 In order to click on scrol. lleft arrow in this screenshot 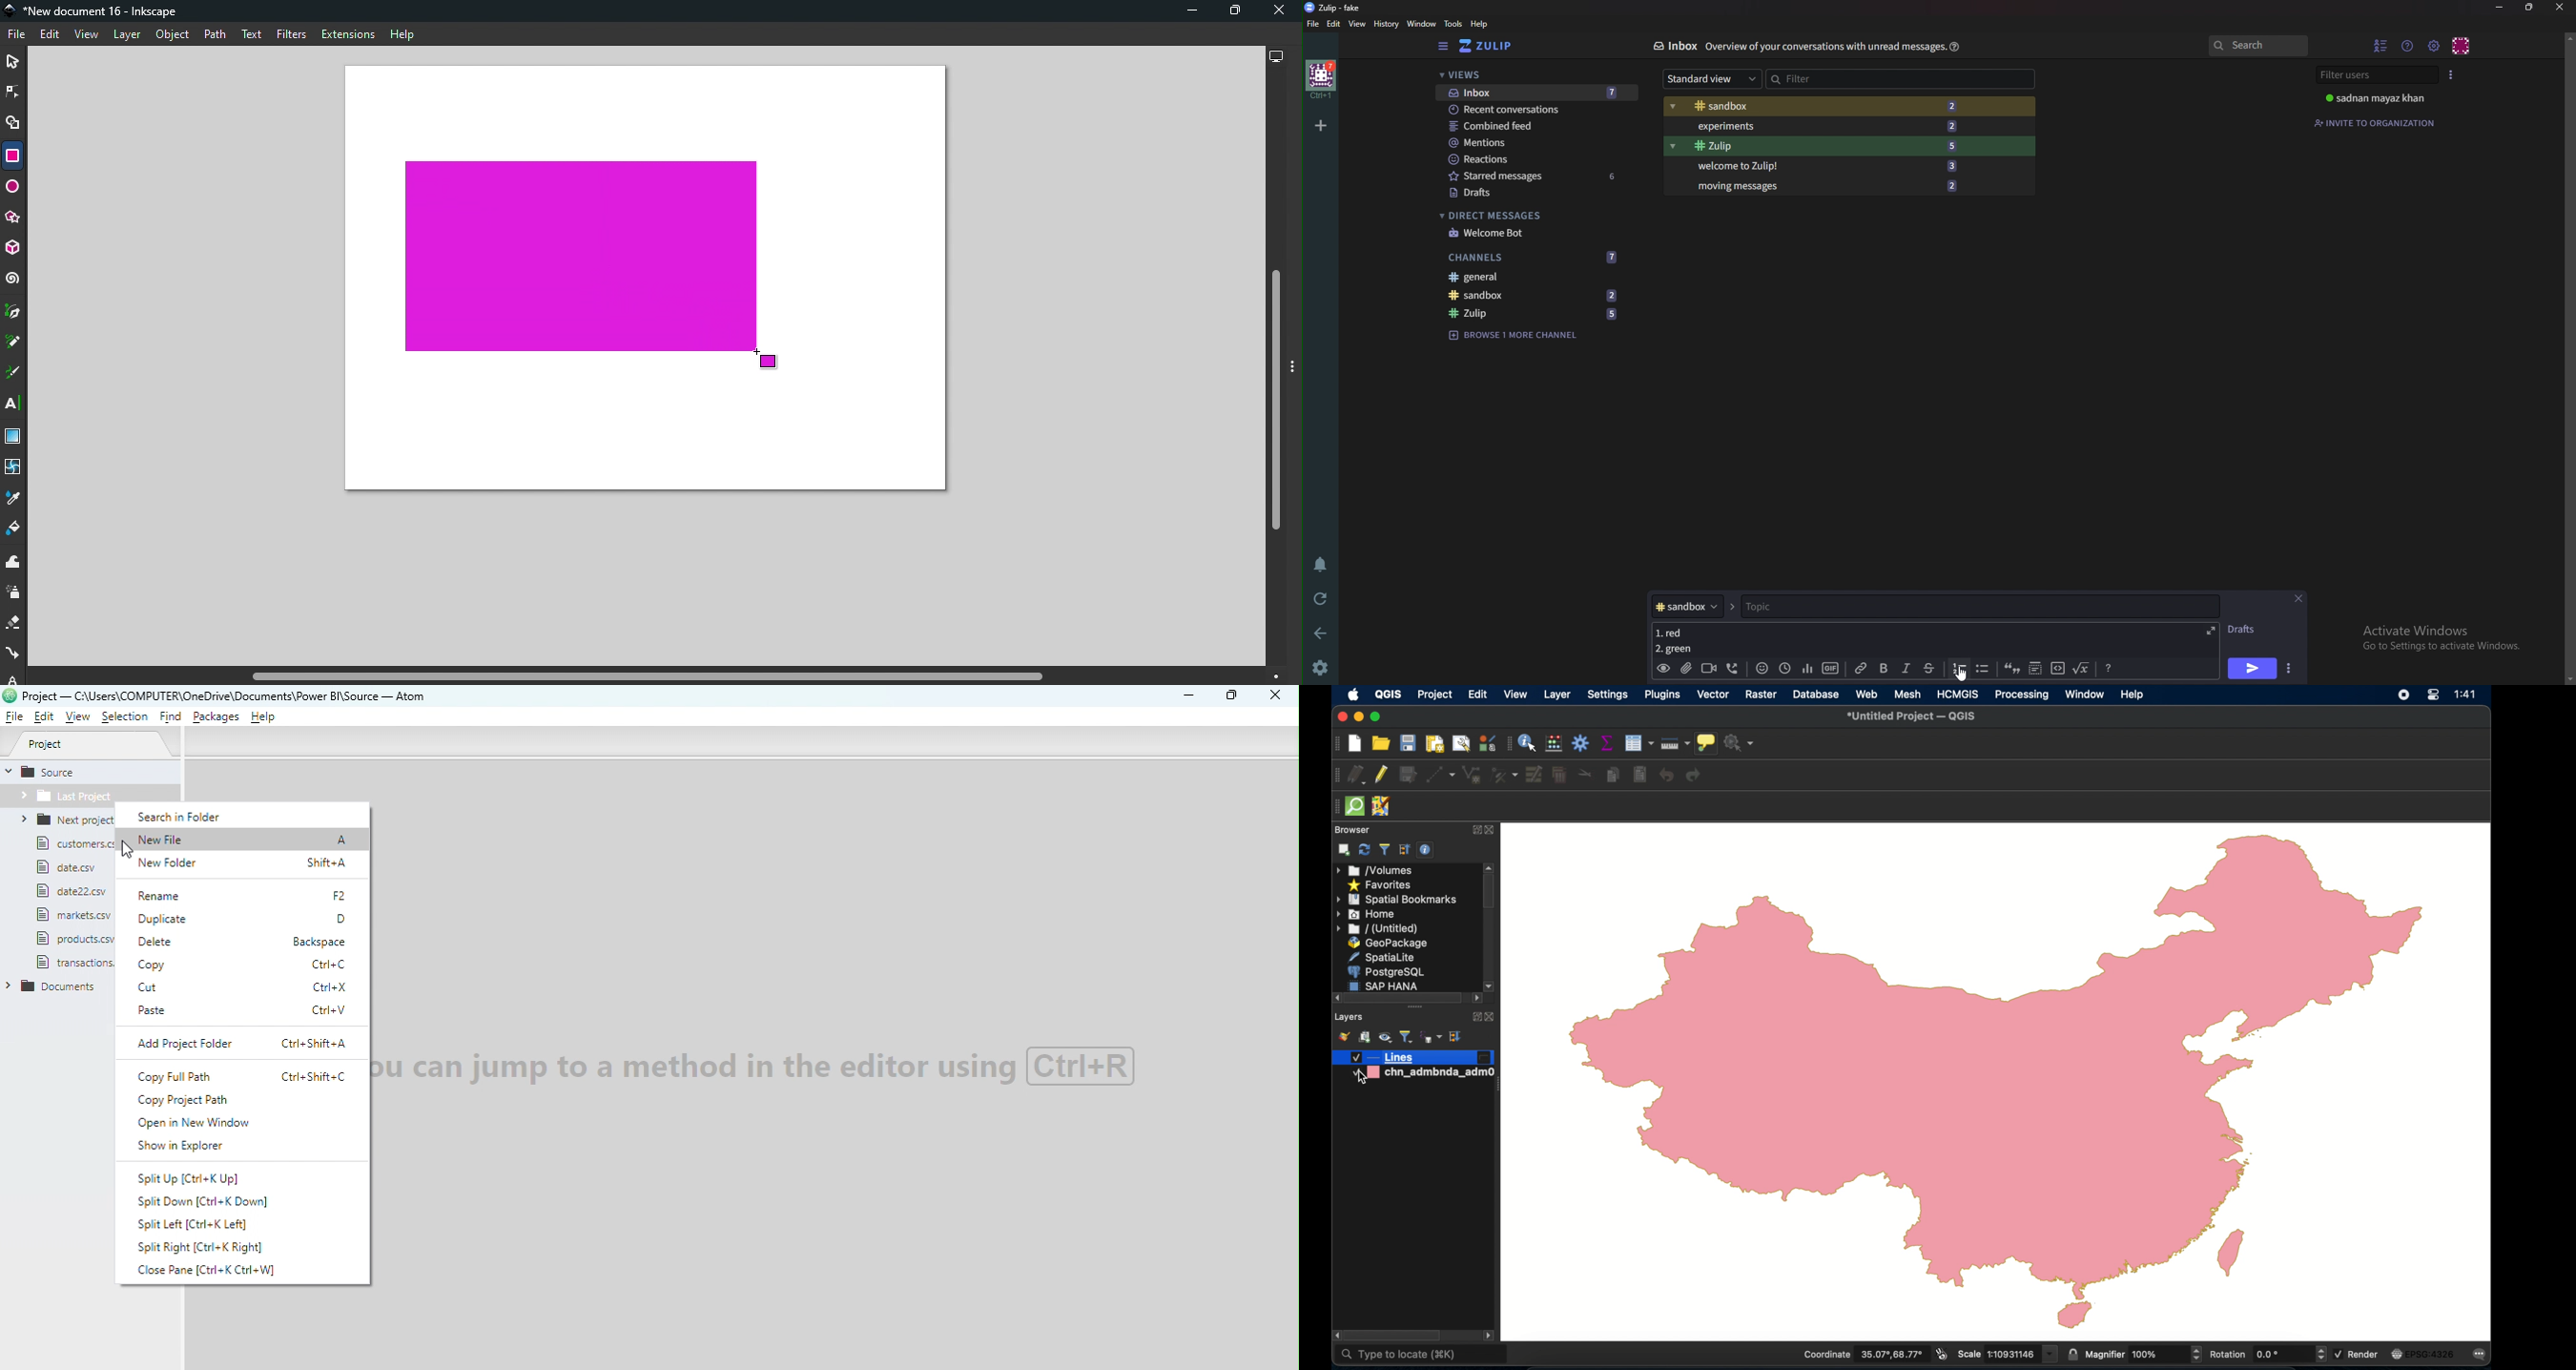, I will do `click(1490, 1336)`.